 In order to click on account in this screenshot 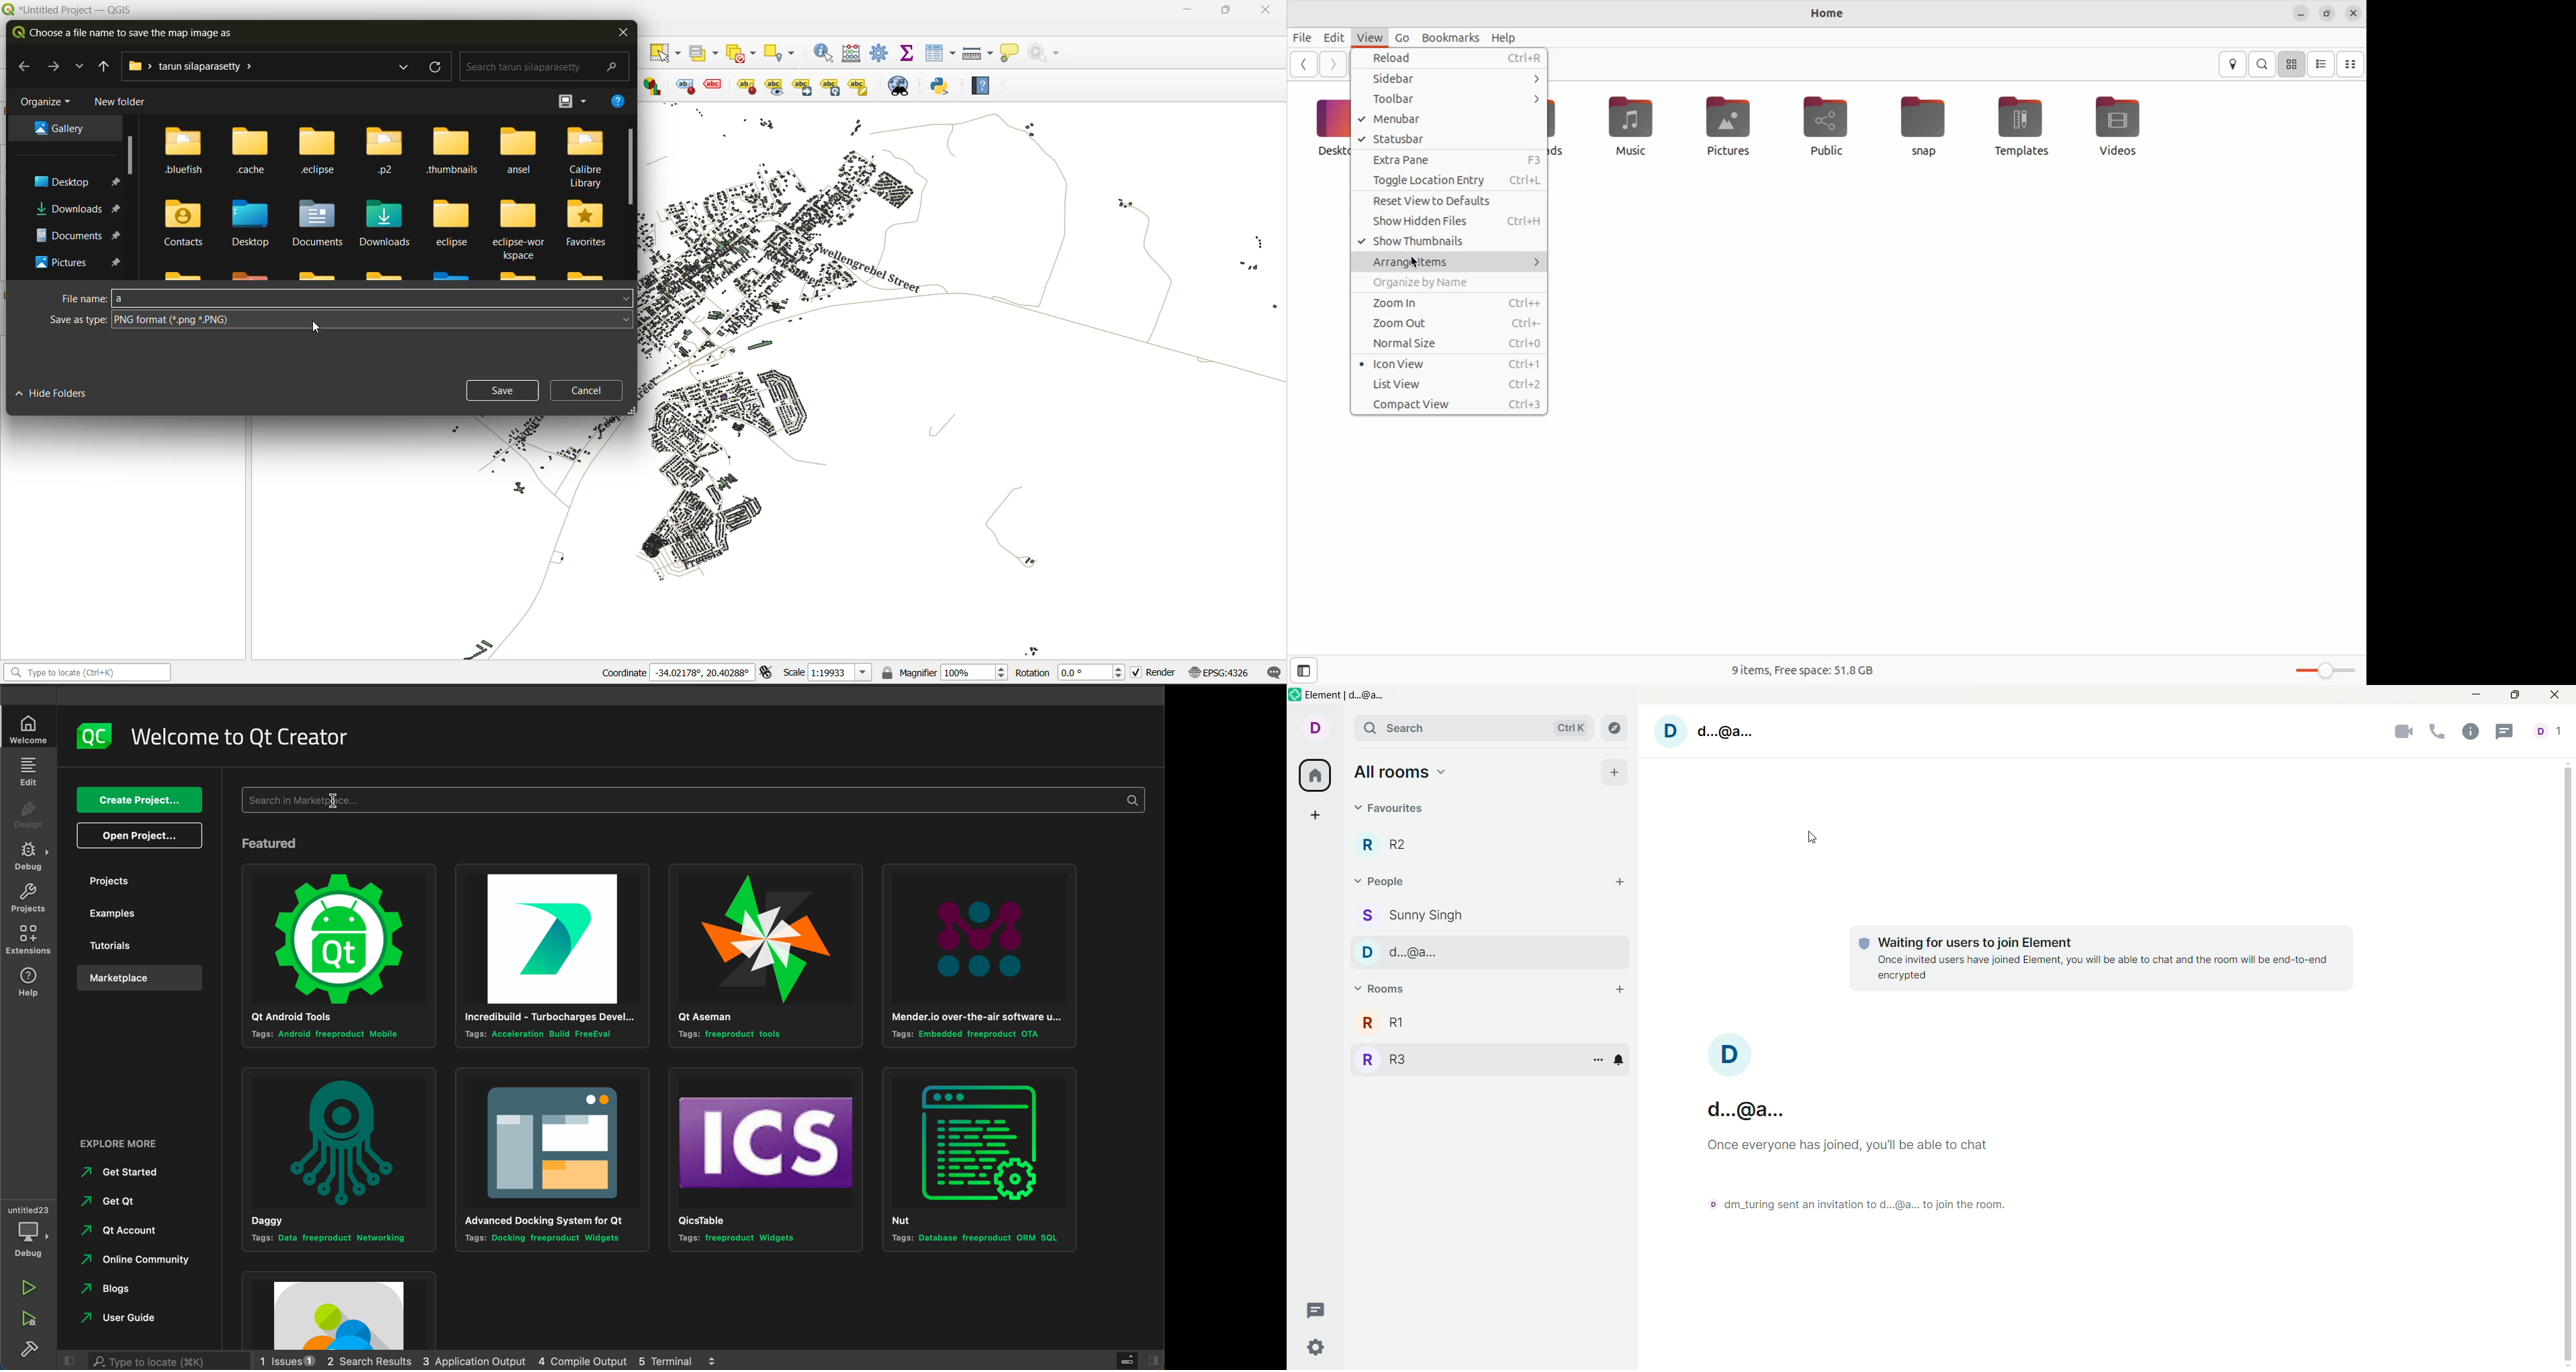, I will do `click(1709, 731)`.